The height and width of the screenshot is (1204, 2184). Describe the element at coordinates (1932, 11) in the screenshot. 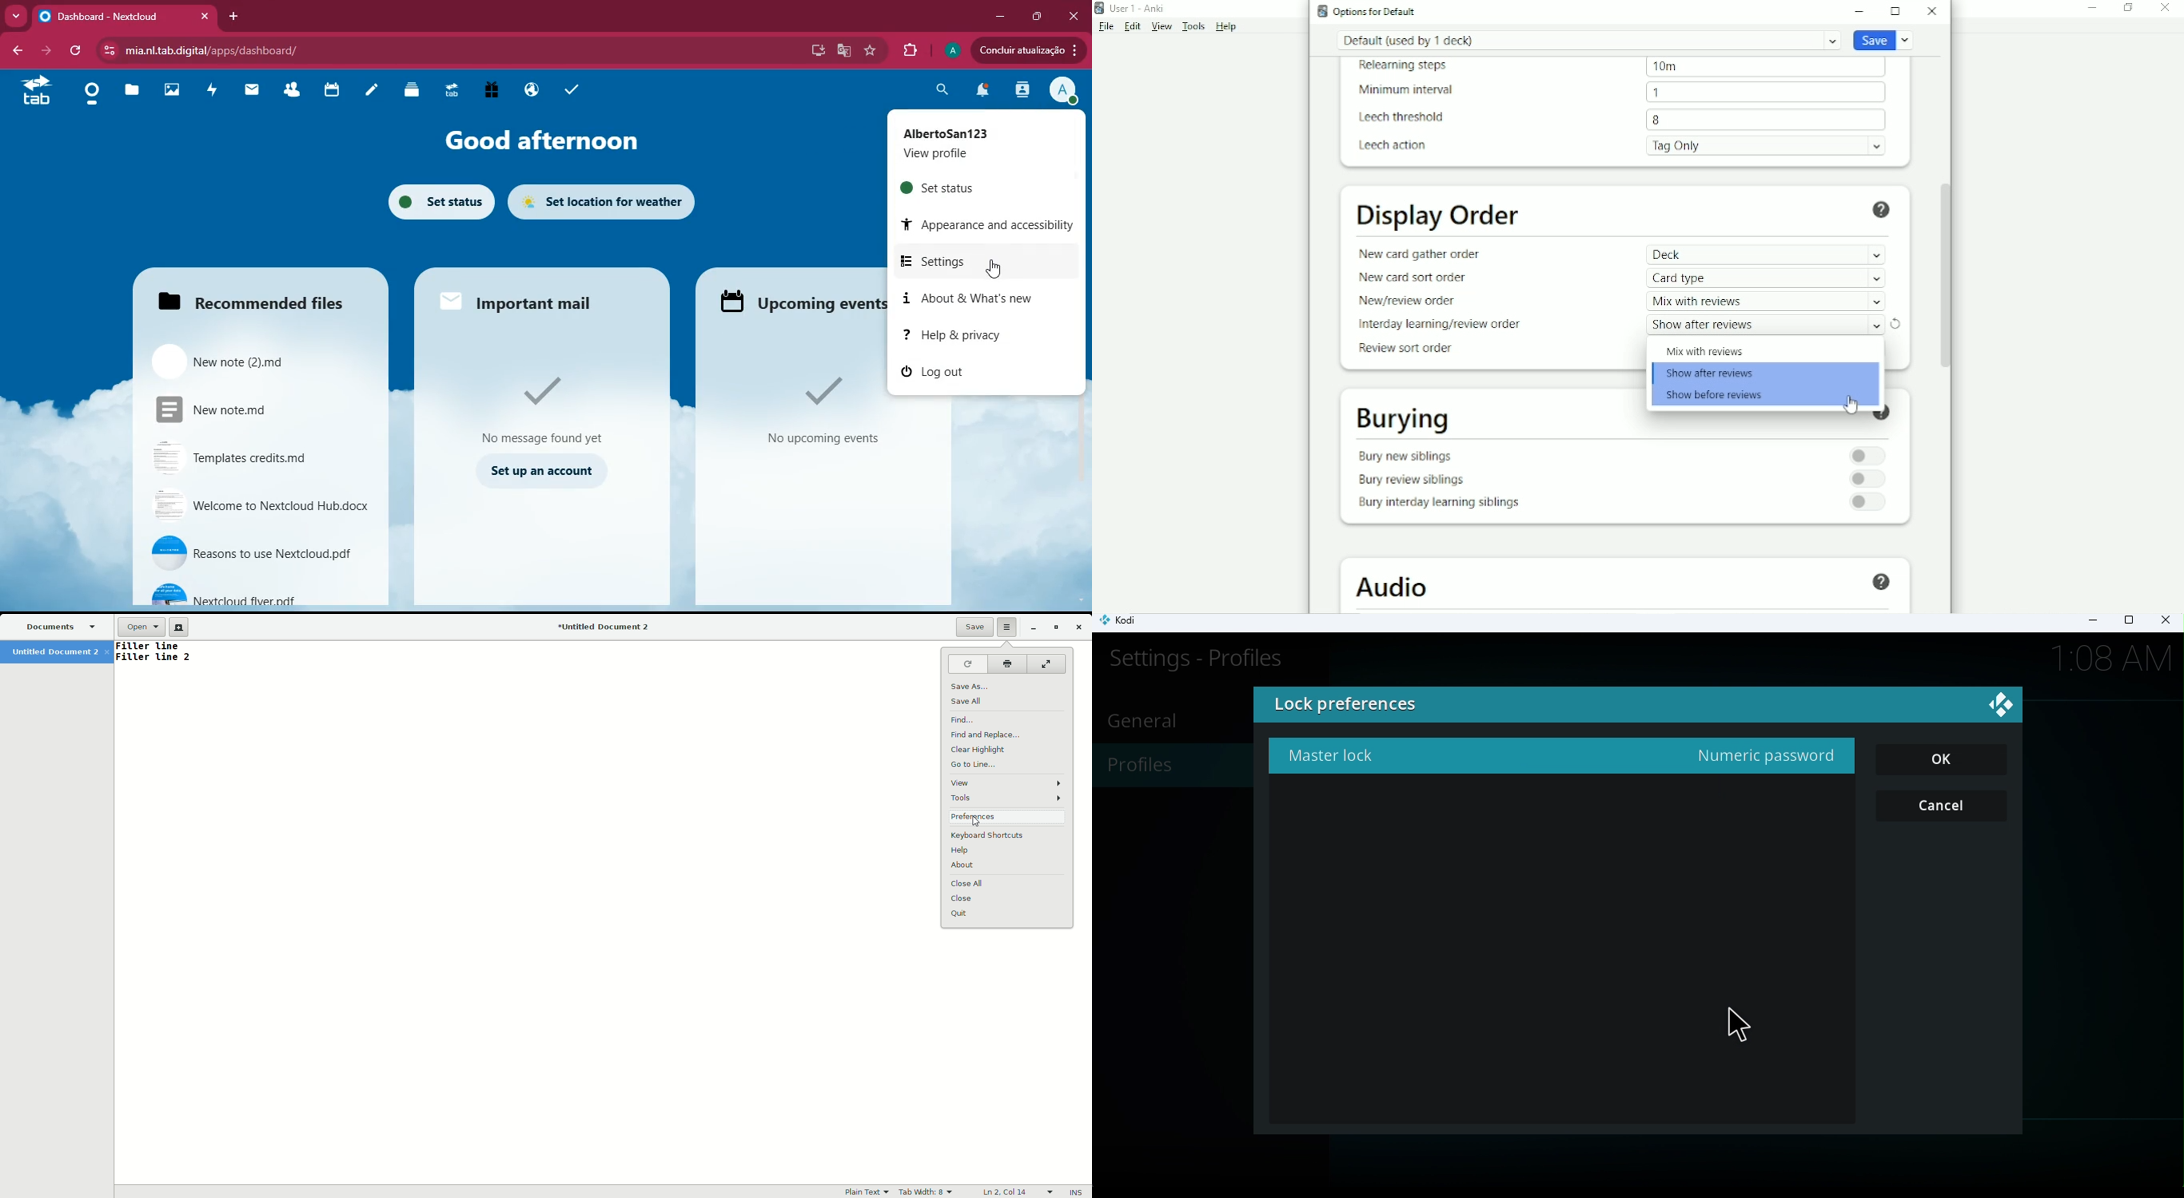

I see `Close` at that location.